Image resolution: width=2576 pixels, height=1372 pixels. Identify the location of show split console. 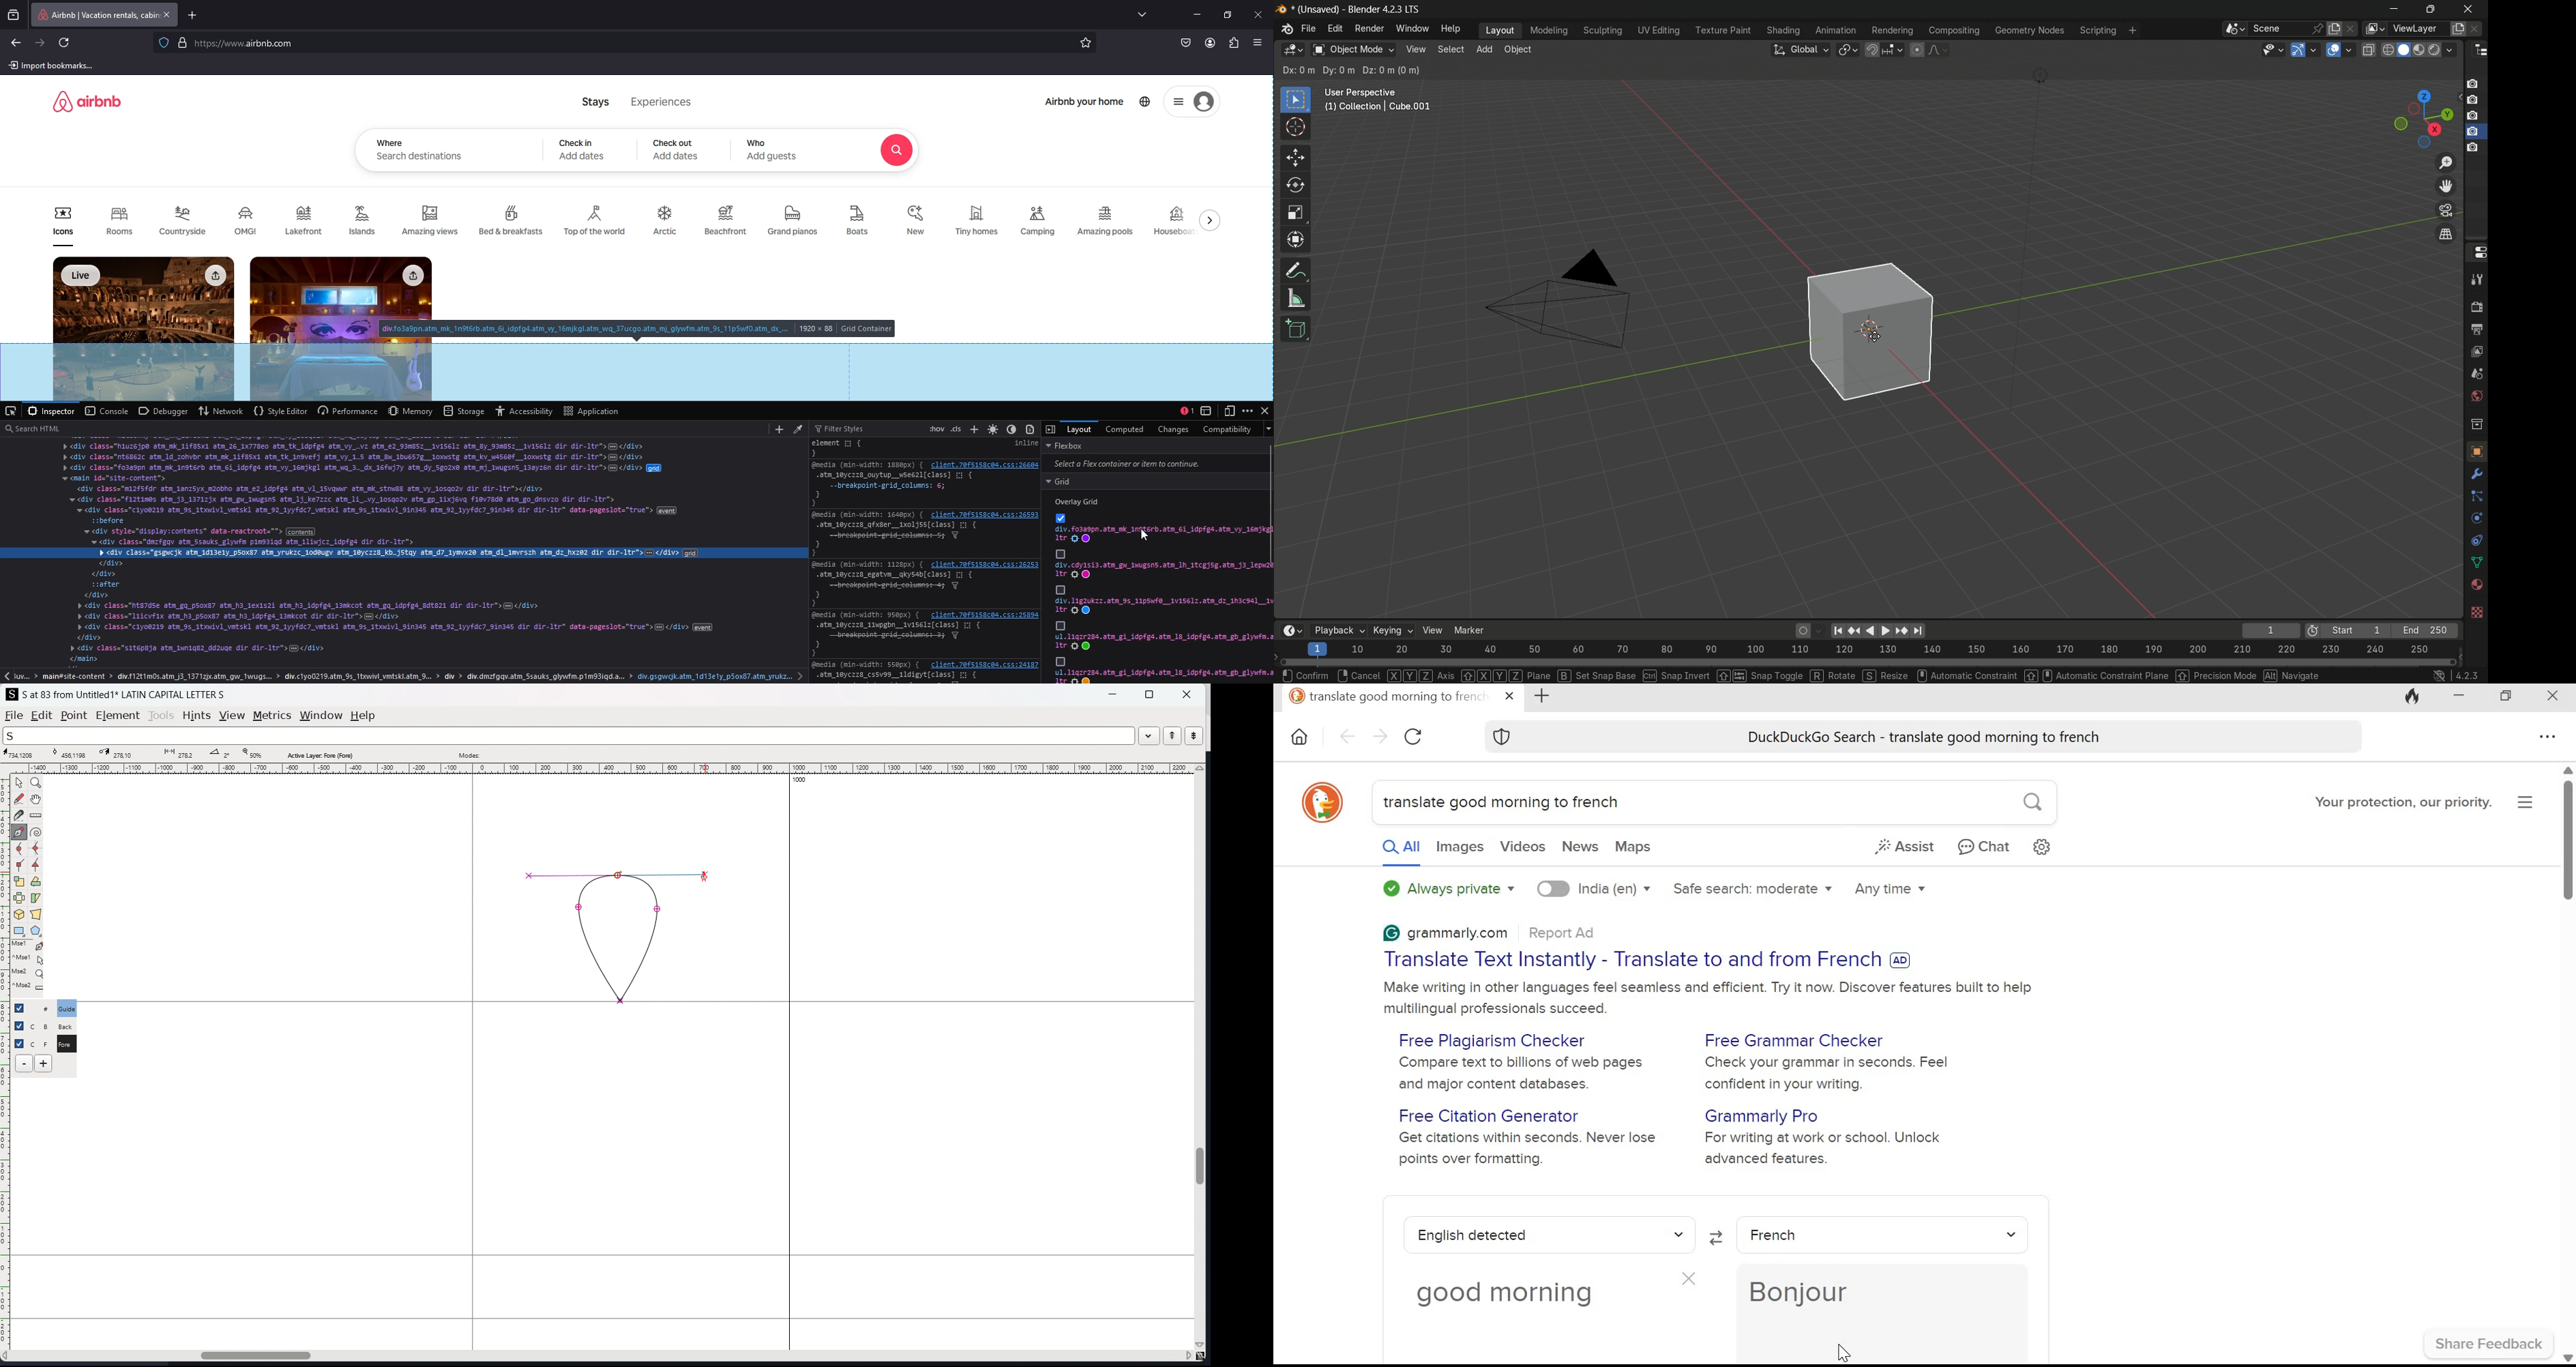
(1188, 409).